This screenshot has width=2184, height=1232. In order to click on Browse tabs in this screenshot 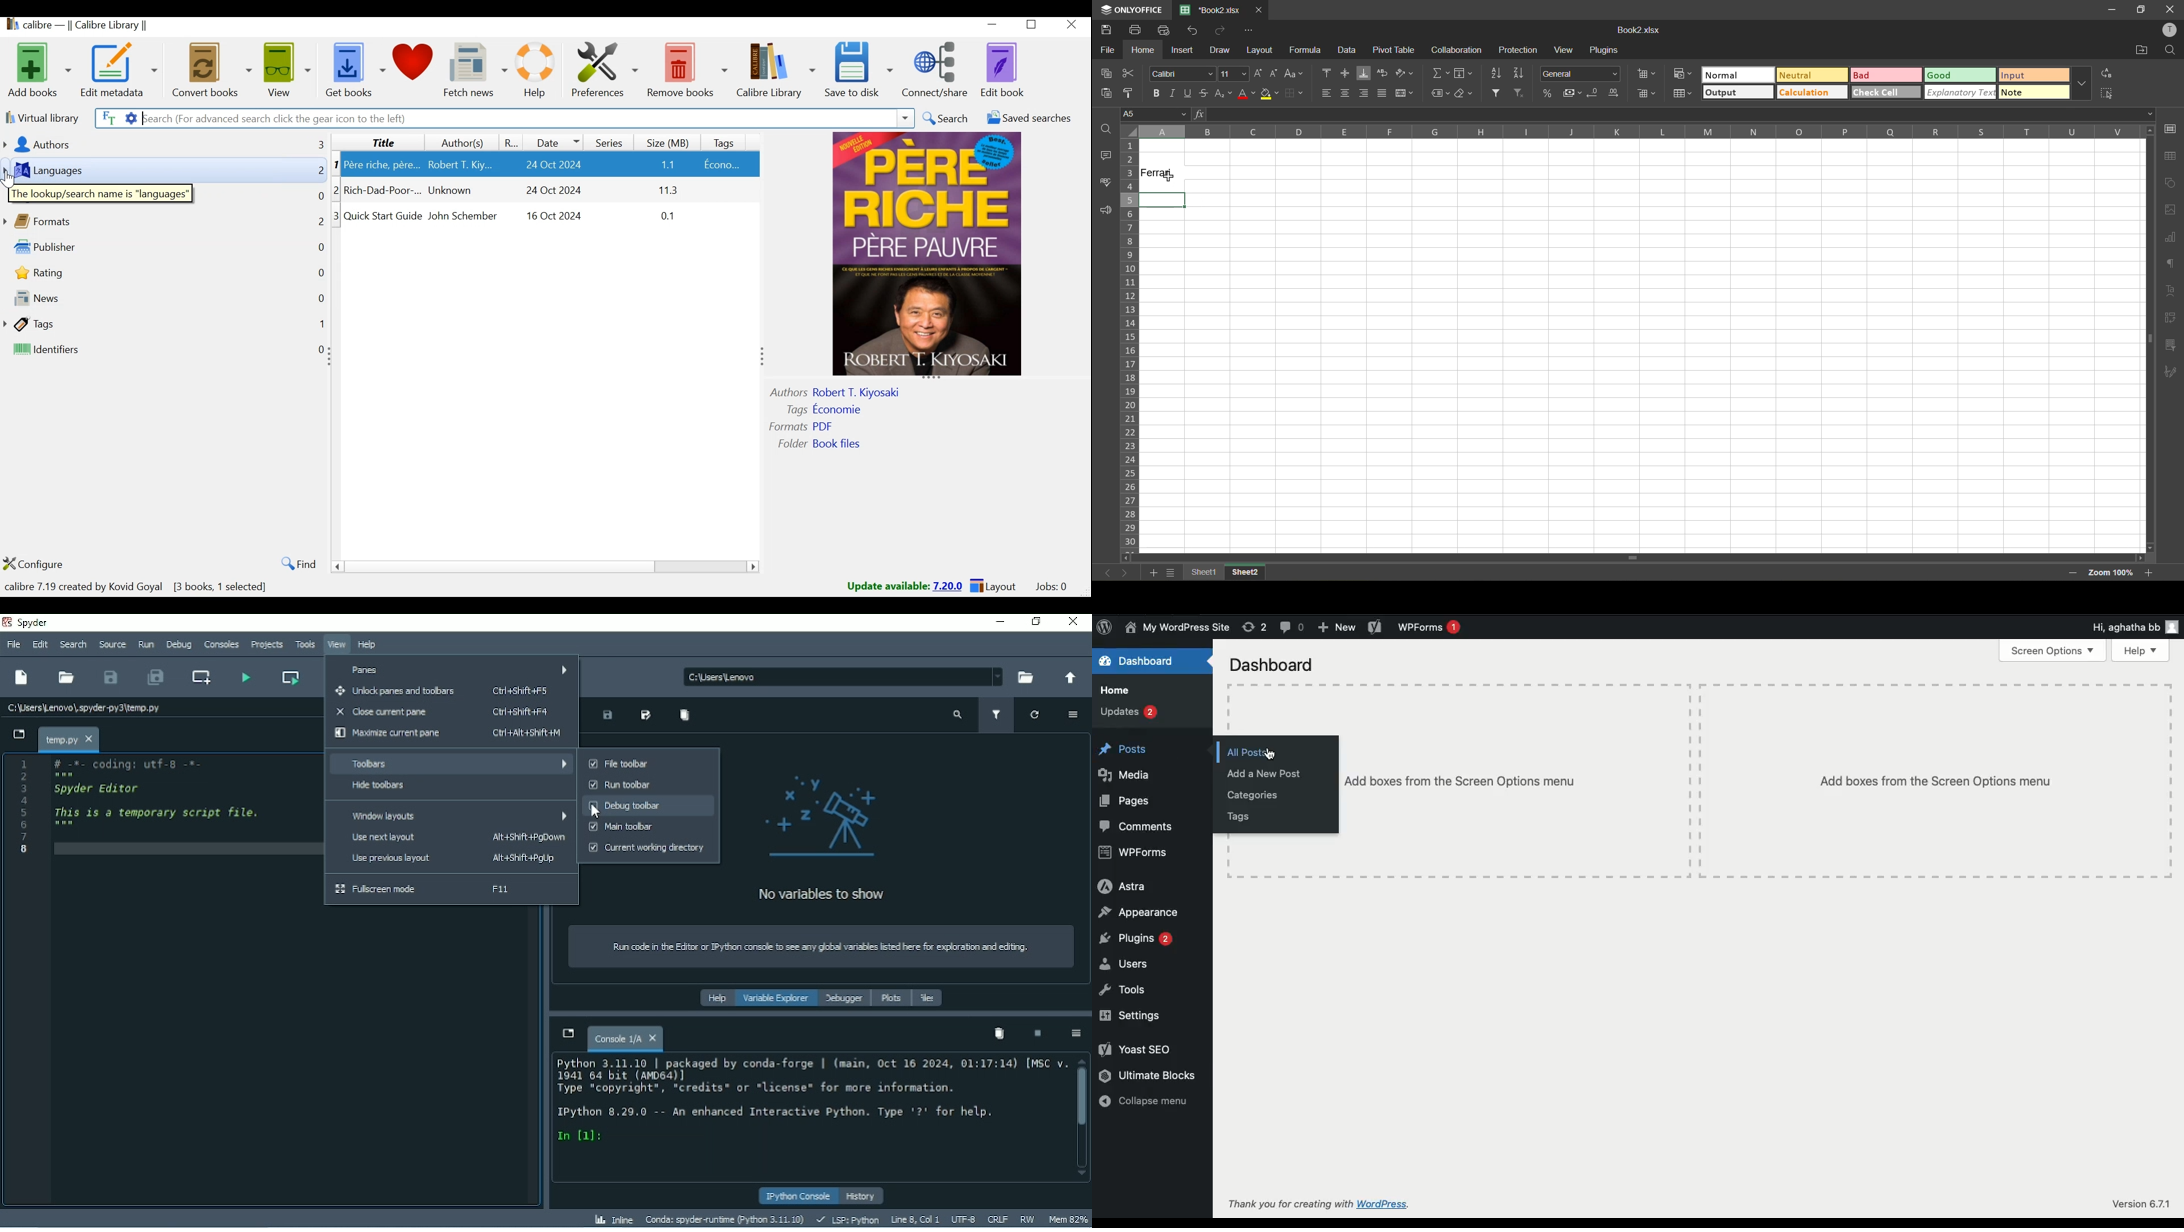, I will do `click(567, 1033)`.